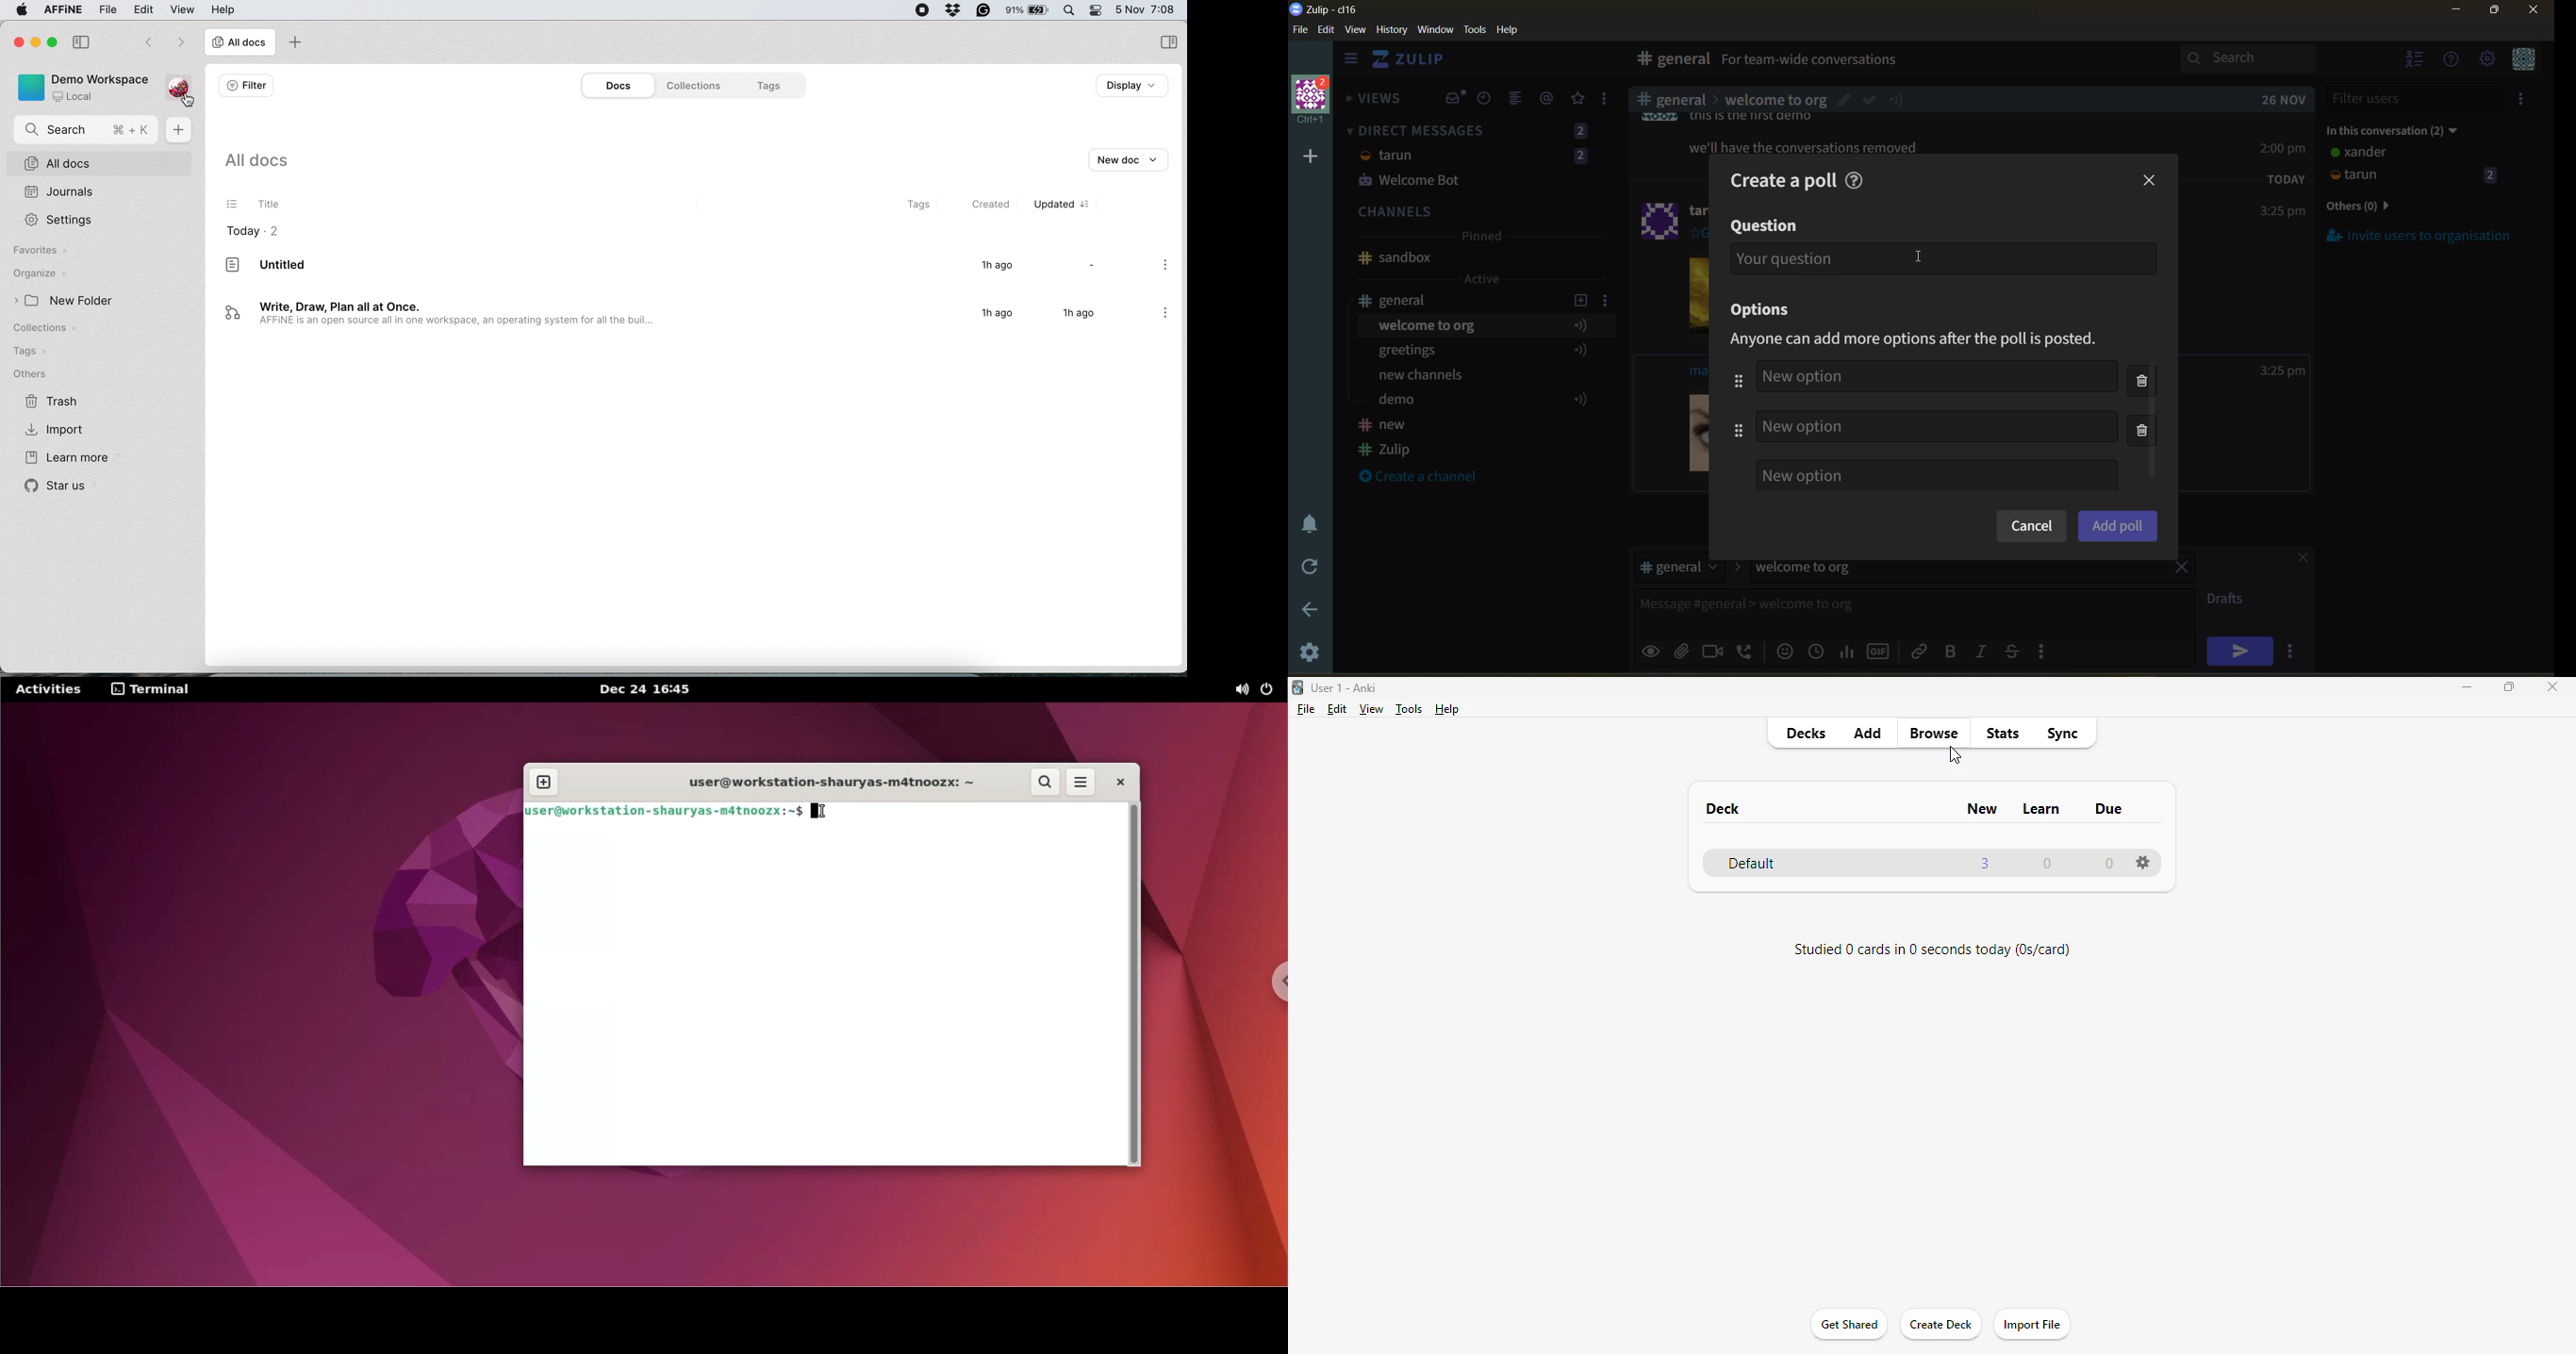  Describe the element at coordinates (2457, 12) in the screenshot. I see `minimize` at that location.